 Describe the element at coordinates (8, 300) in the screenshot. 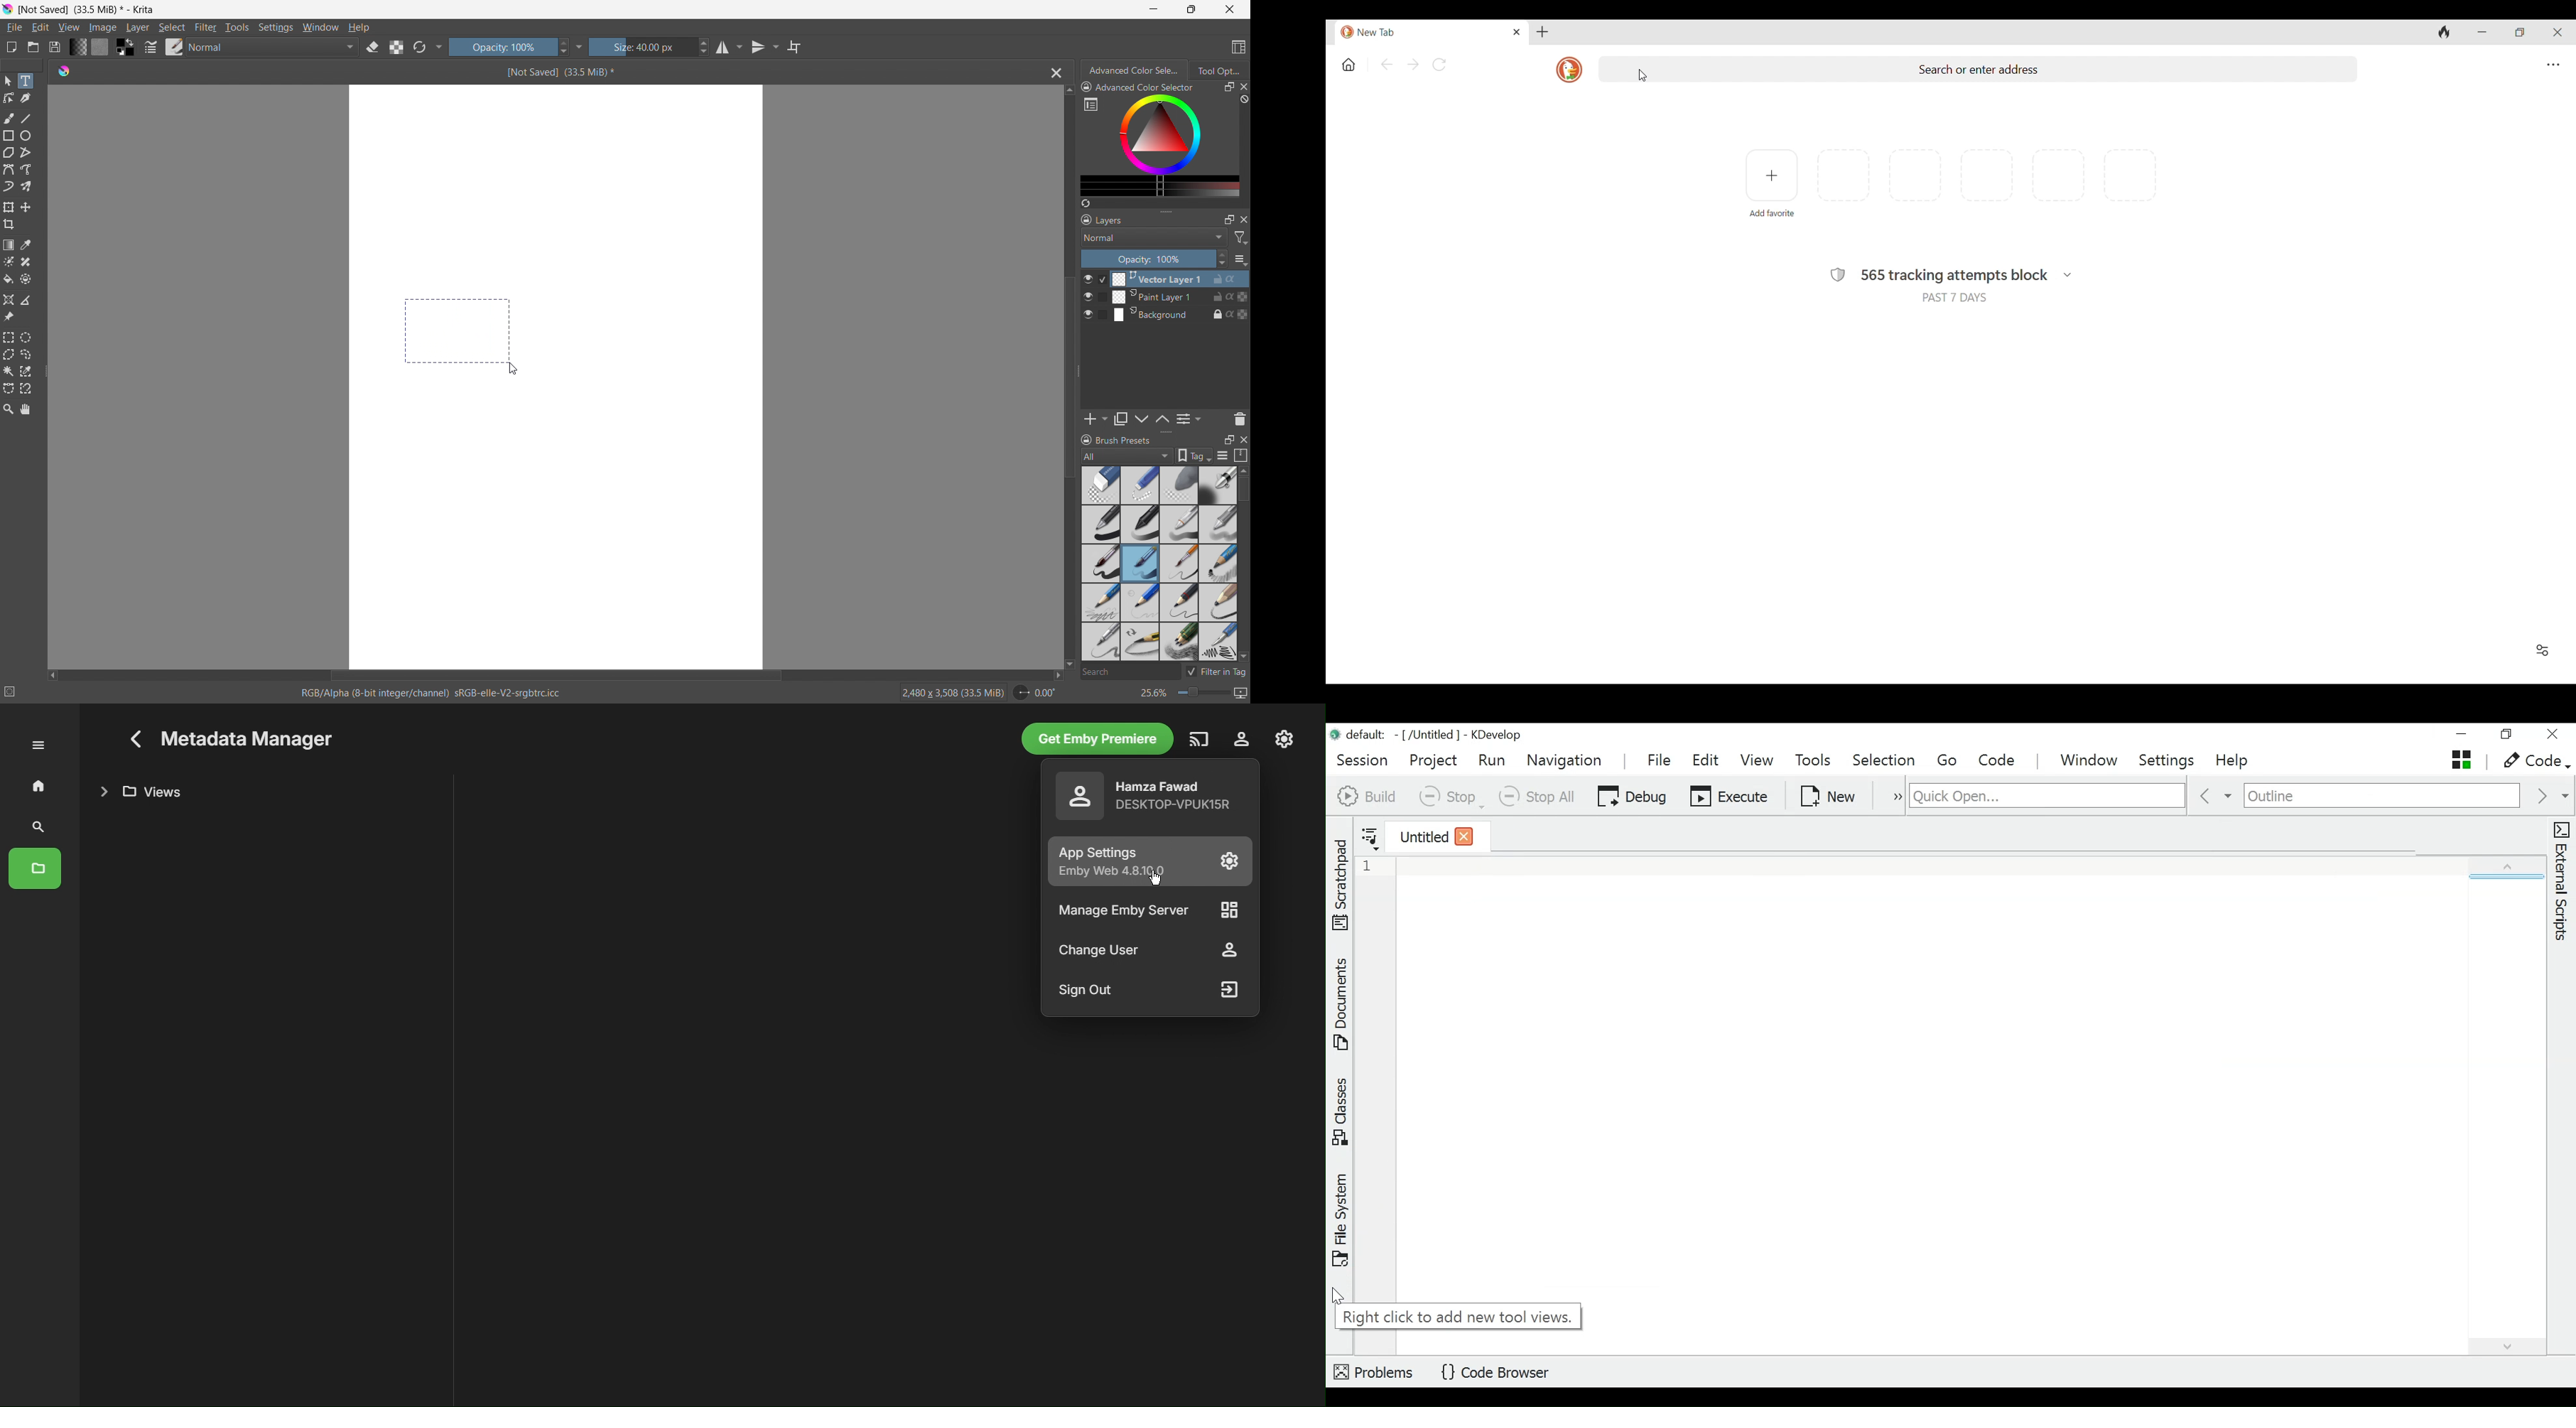

I see `assistant tool` at that location.